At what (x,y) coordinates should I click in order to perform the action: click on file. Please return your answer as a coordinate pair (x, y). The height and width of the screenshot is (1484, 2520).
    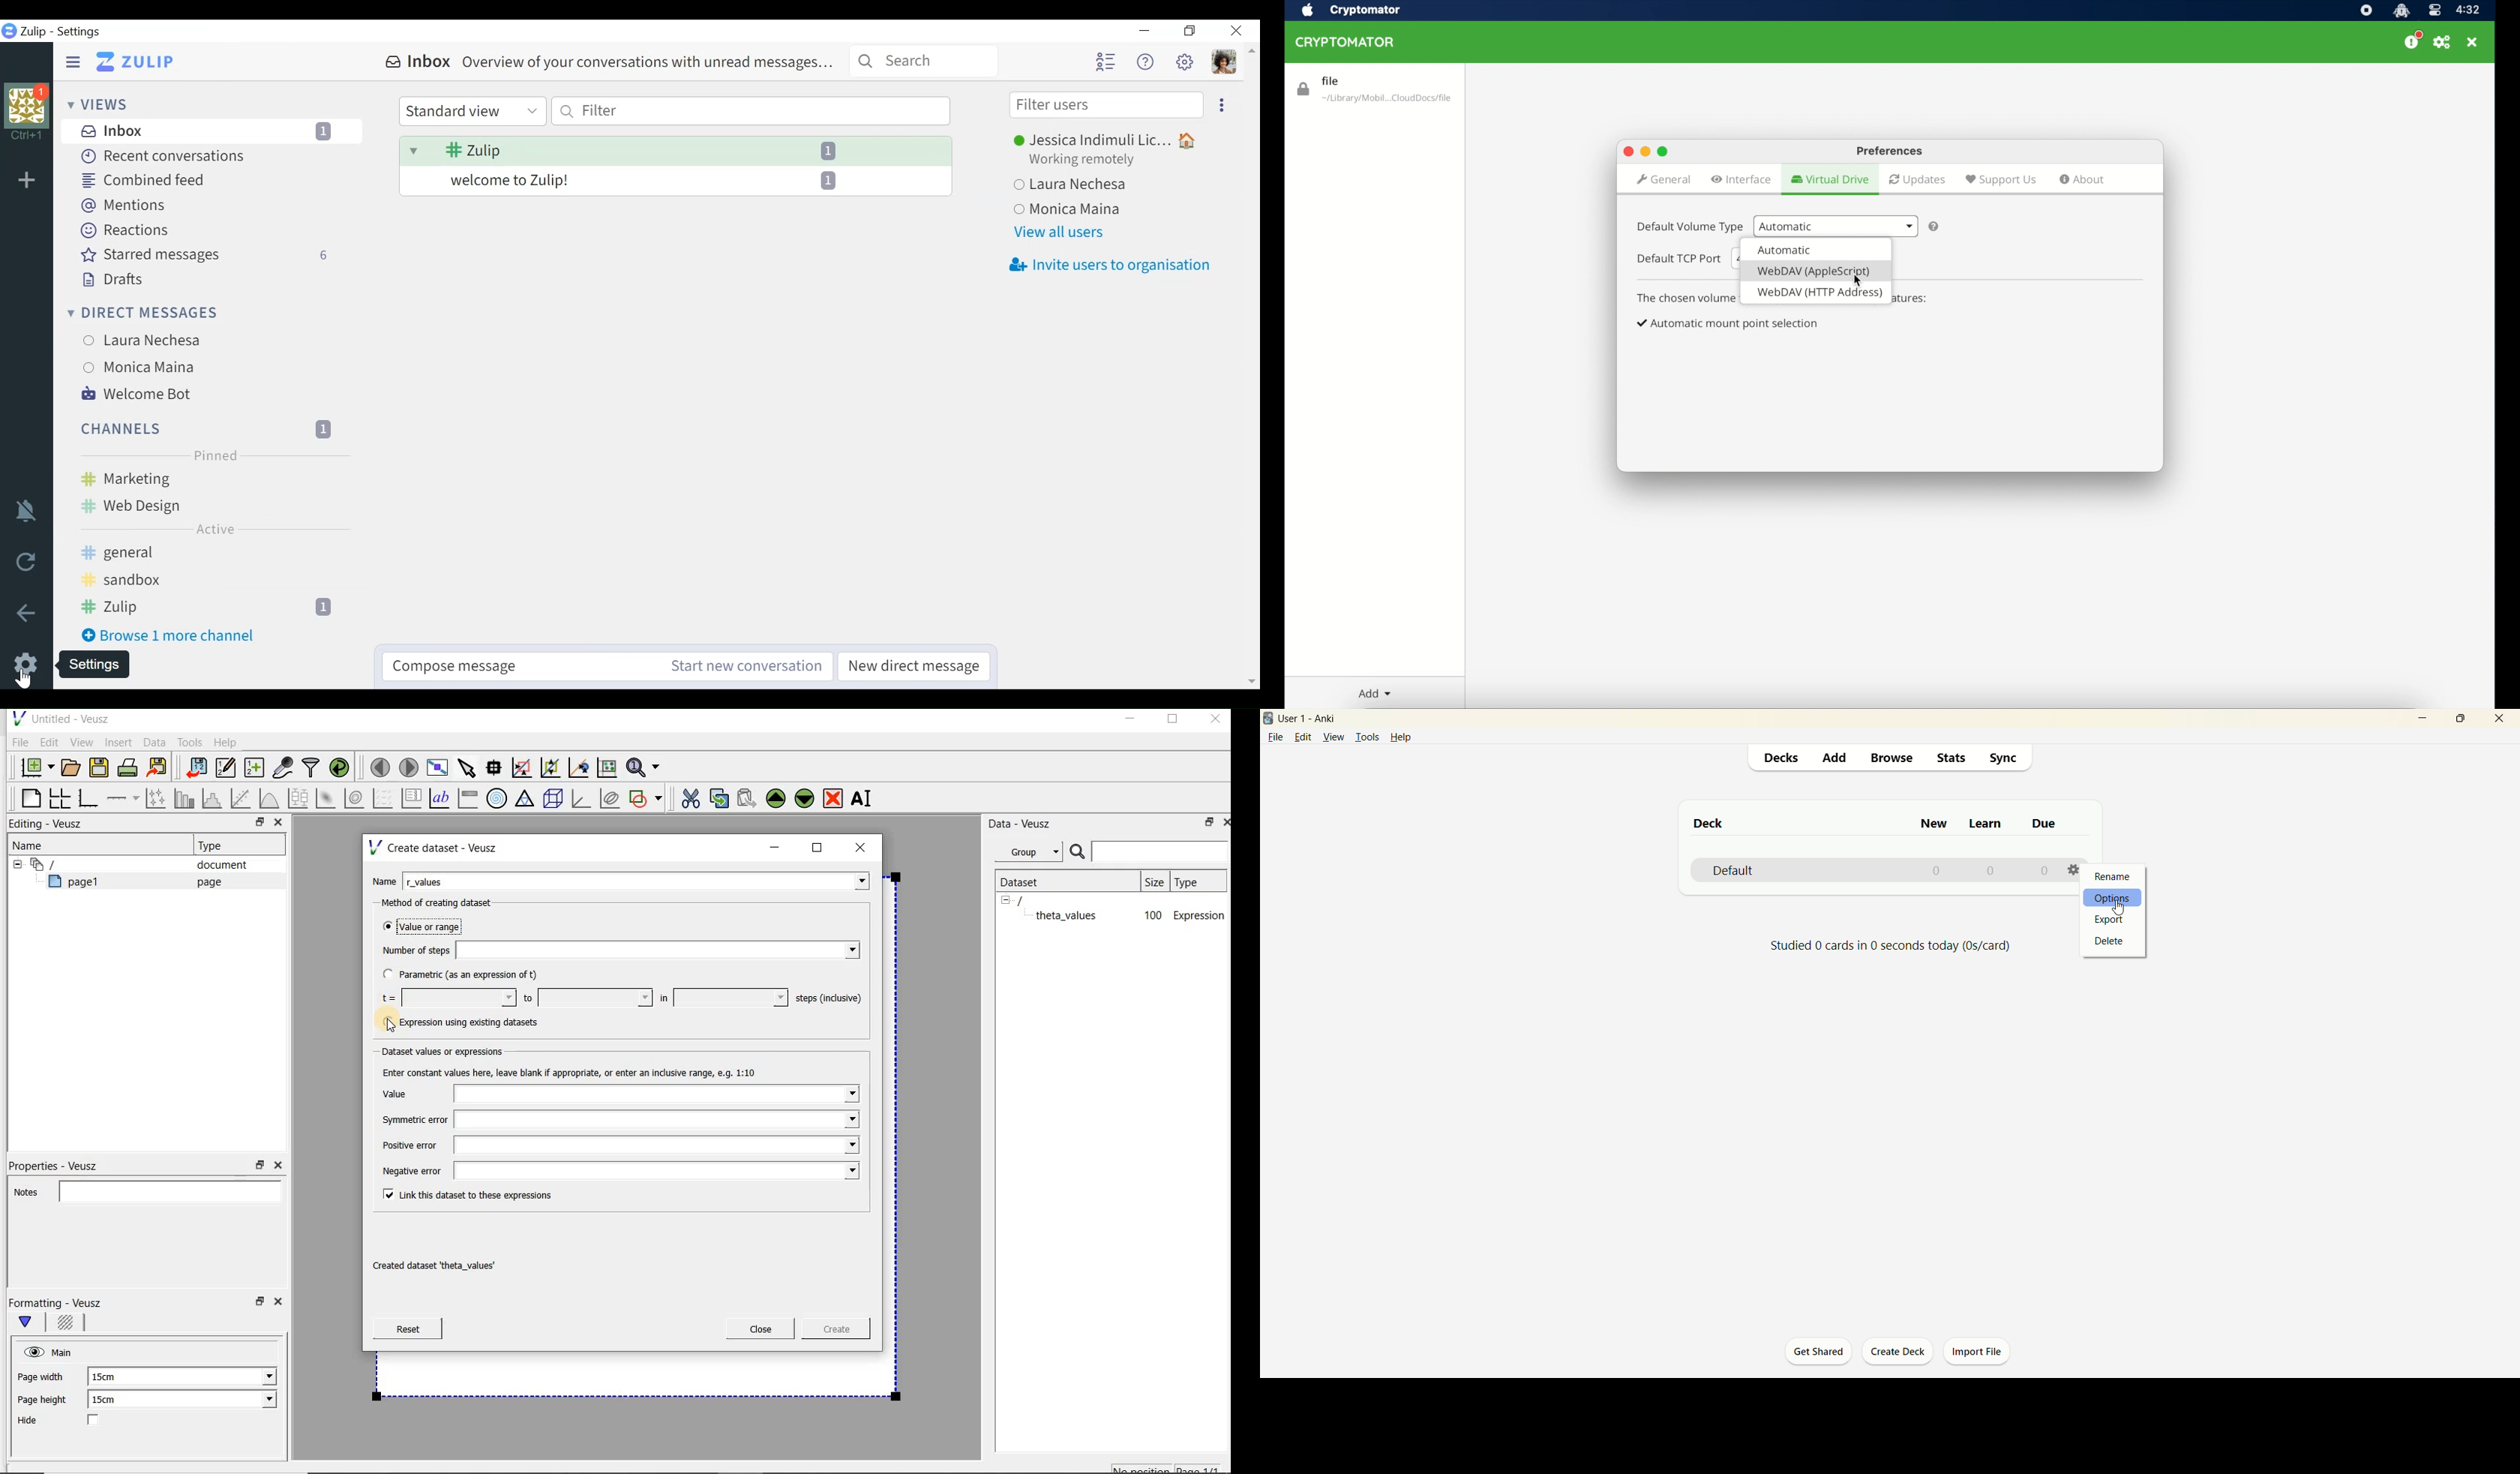
    Looking at the image, I should click on (1274, 738).